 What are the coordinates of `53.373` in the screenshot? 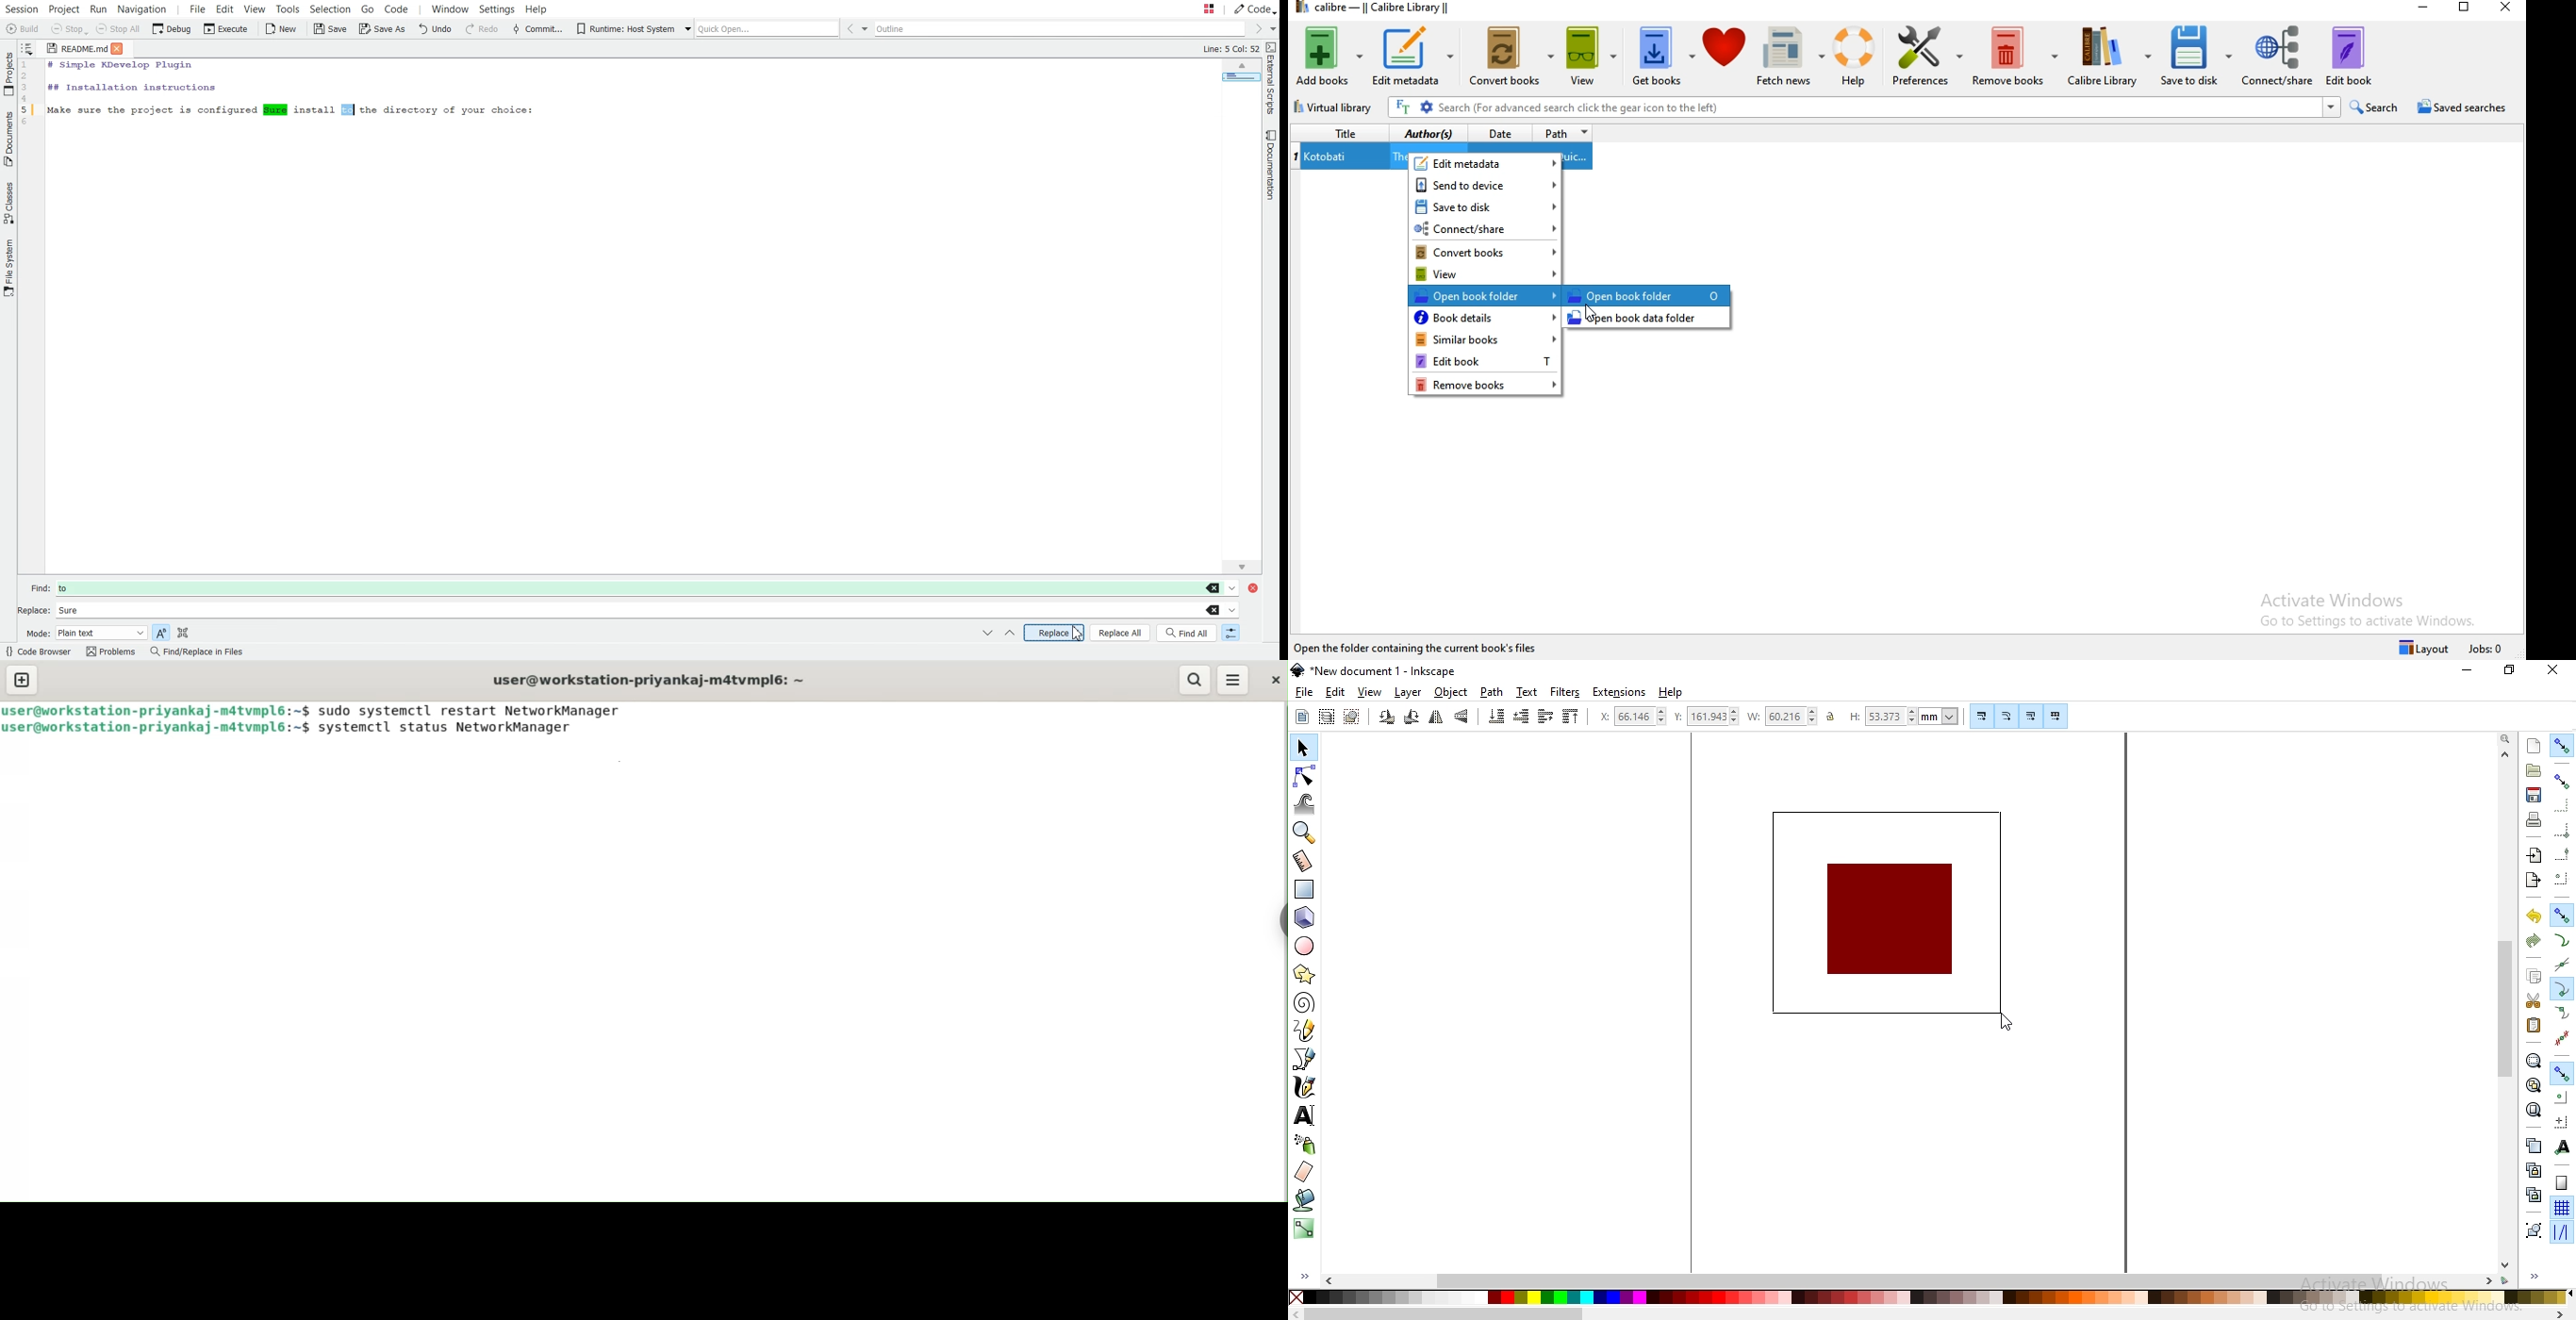 It's located at (1888, 717).